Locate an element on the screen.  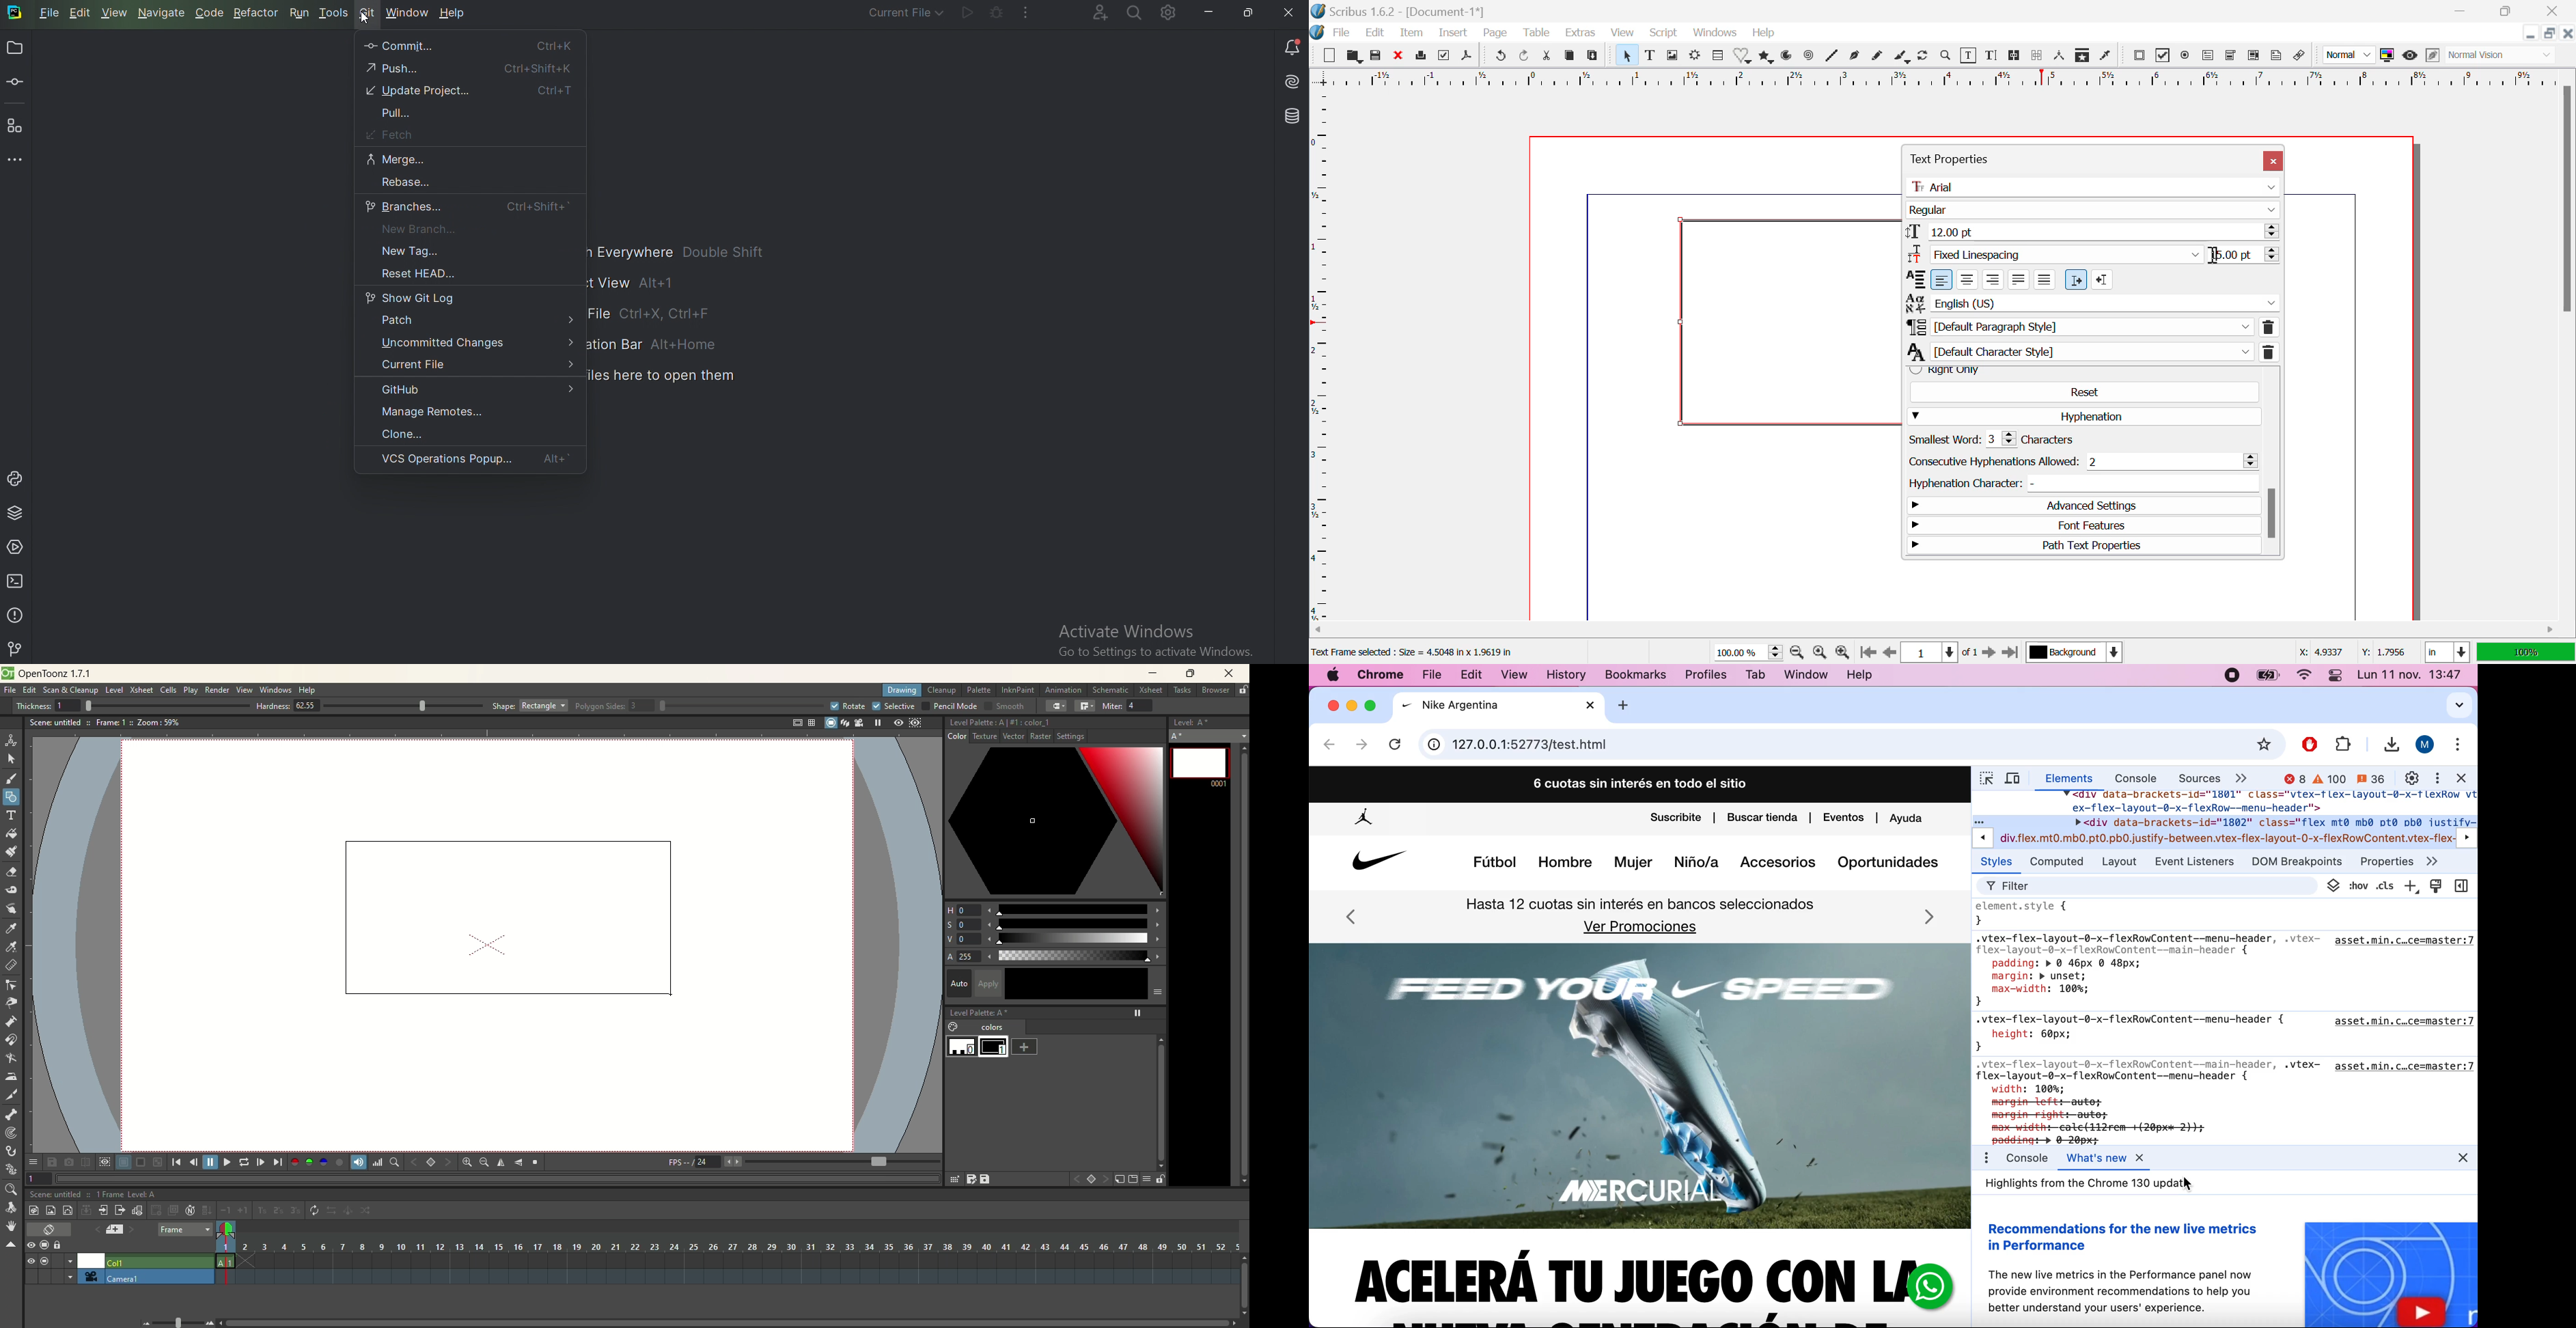
Smallest word: 3 characters is located at coordinates (2006, 439).